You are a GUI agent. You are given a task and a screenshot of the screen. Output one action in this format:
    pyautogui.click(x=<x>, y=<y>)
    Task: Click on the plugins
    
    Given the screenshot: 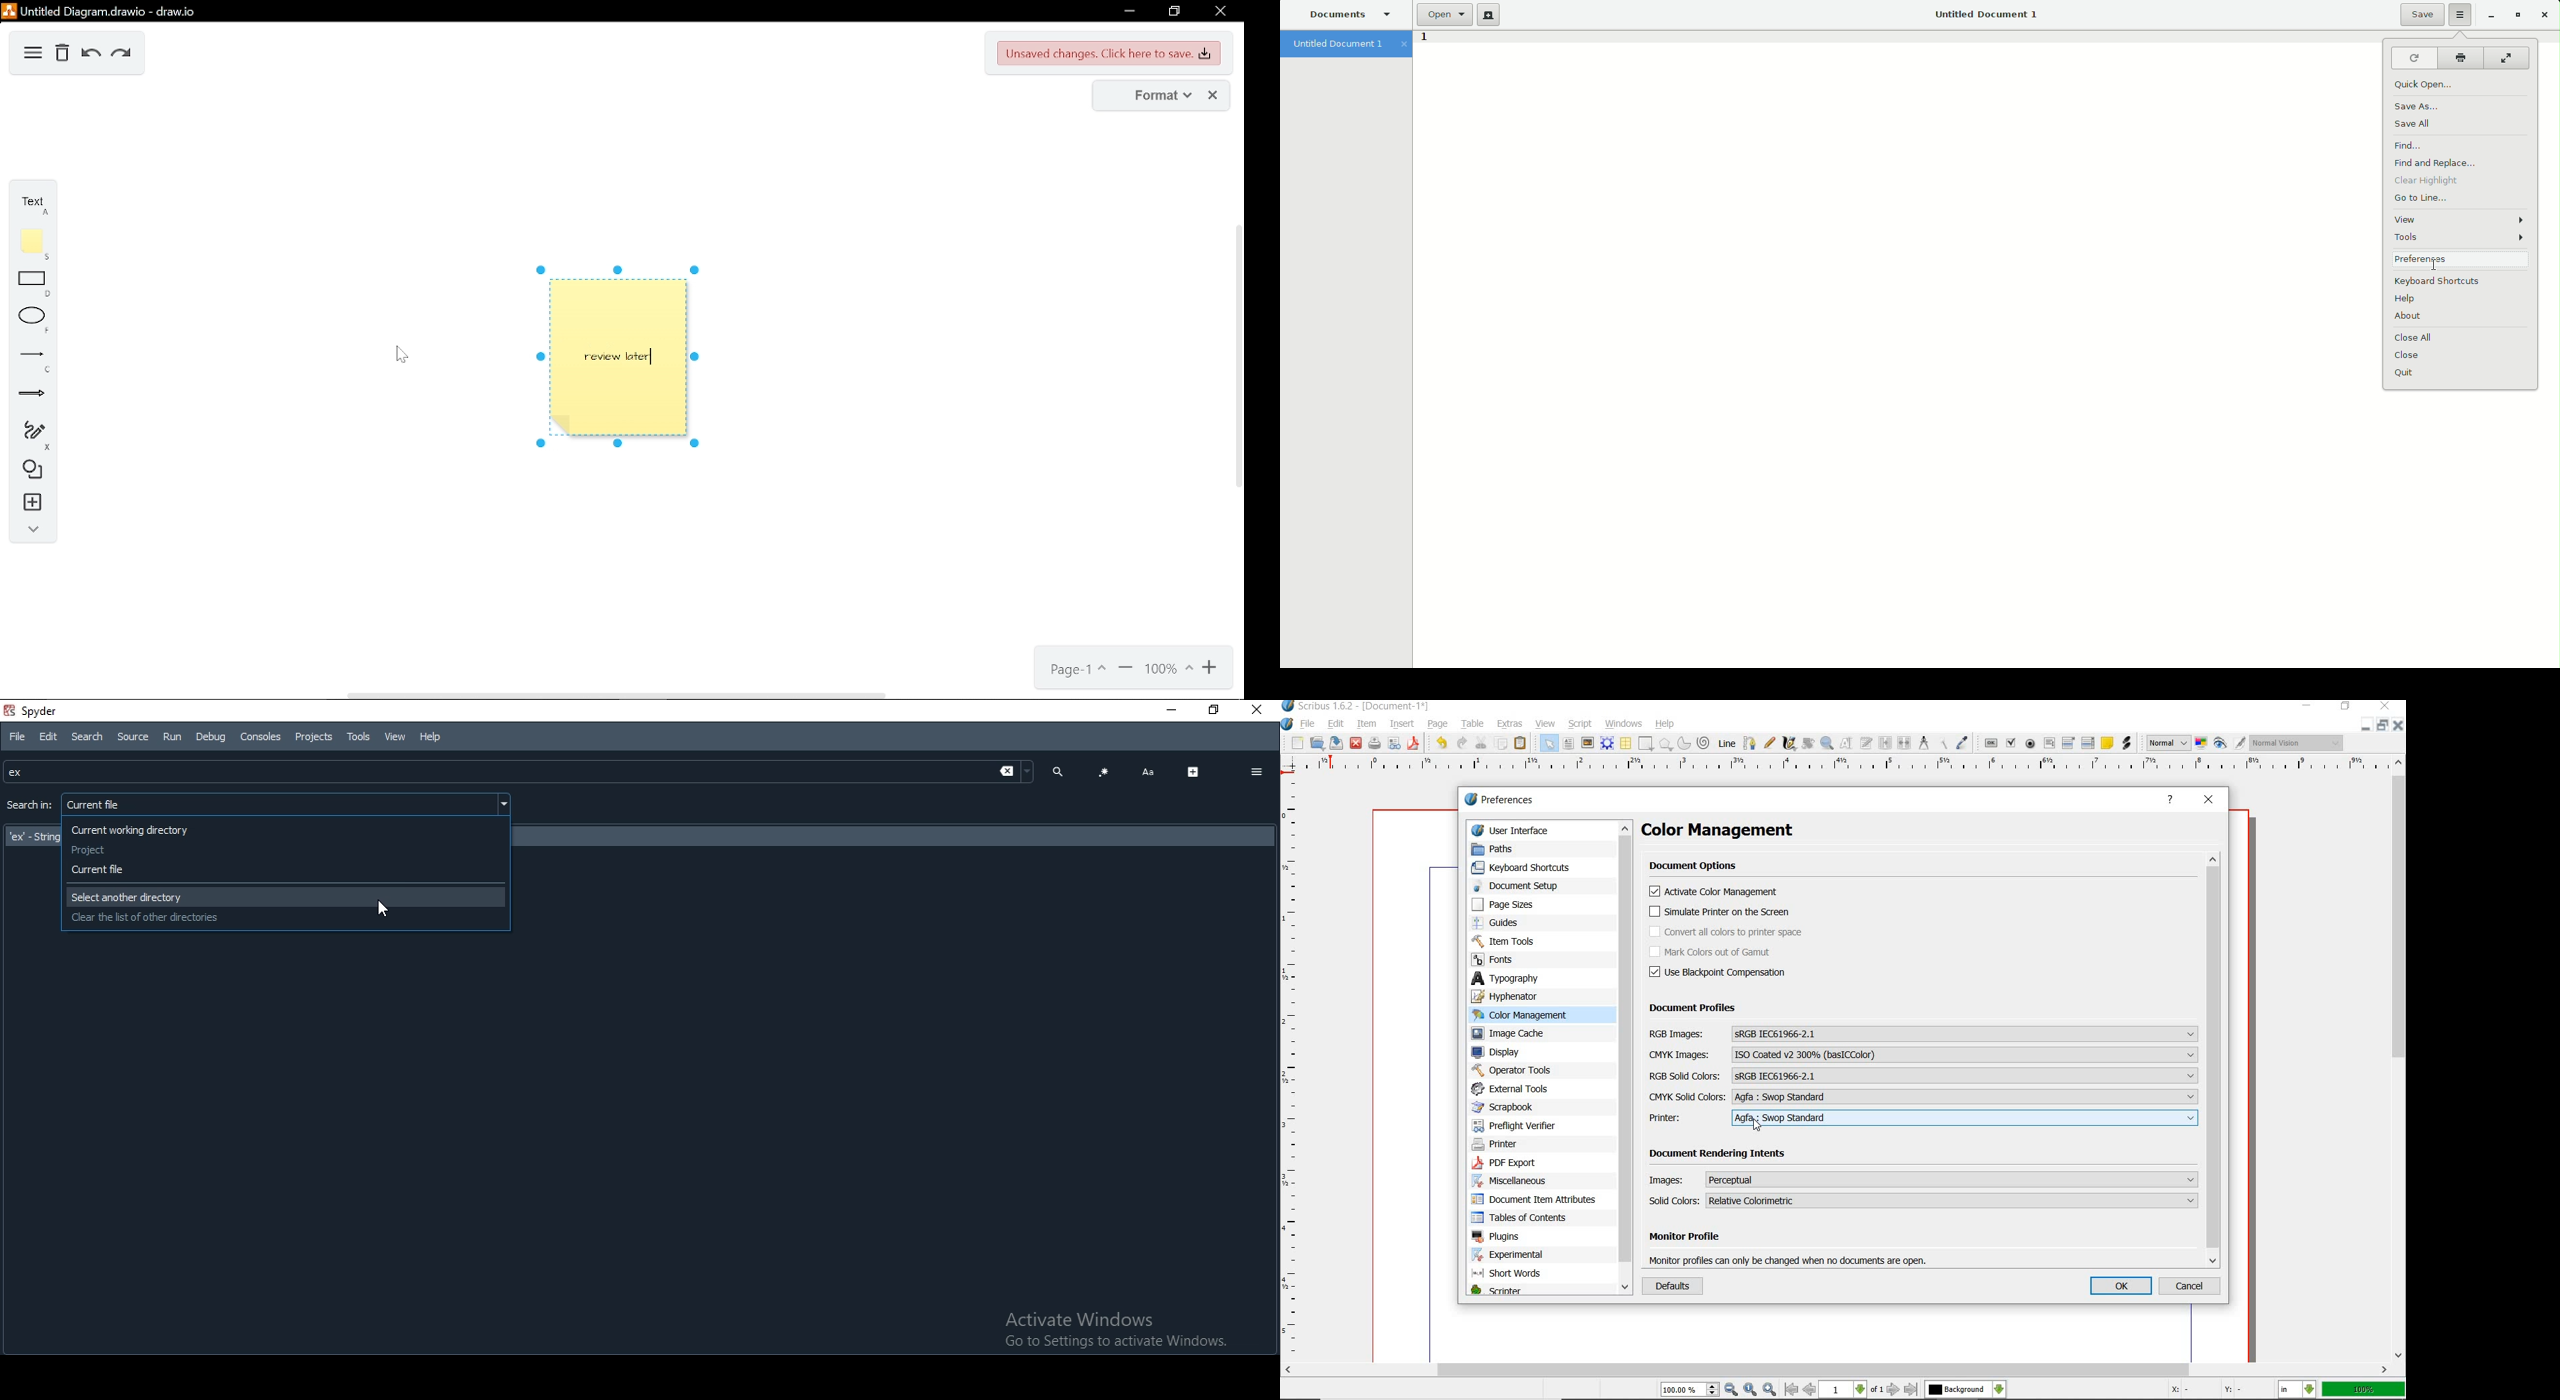 What is the action you would take?
    pyautogui.click(x=1535, y=1237)
    